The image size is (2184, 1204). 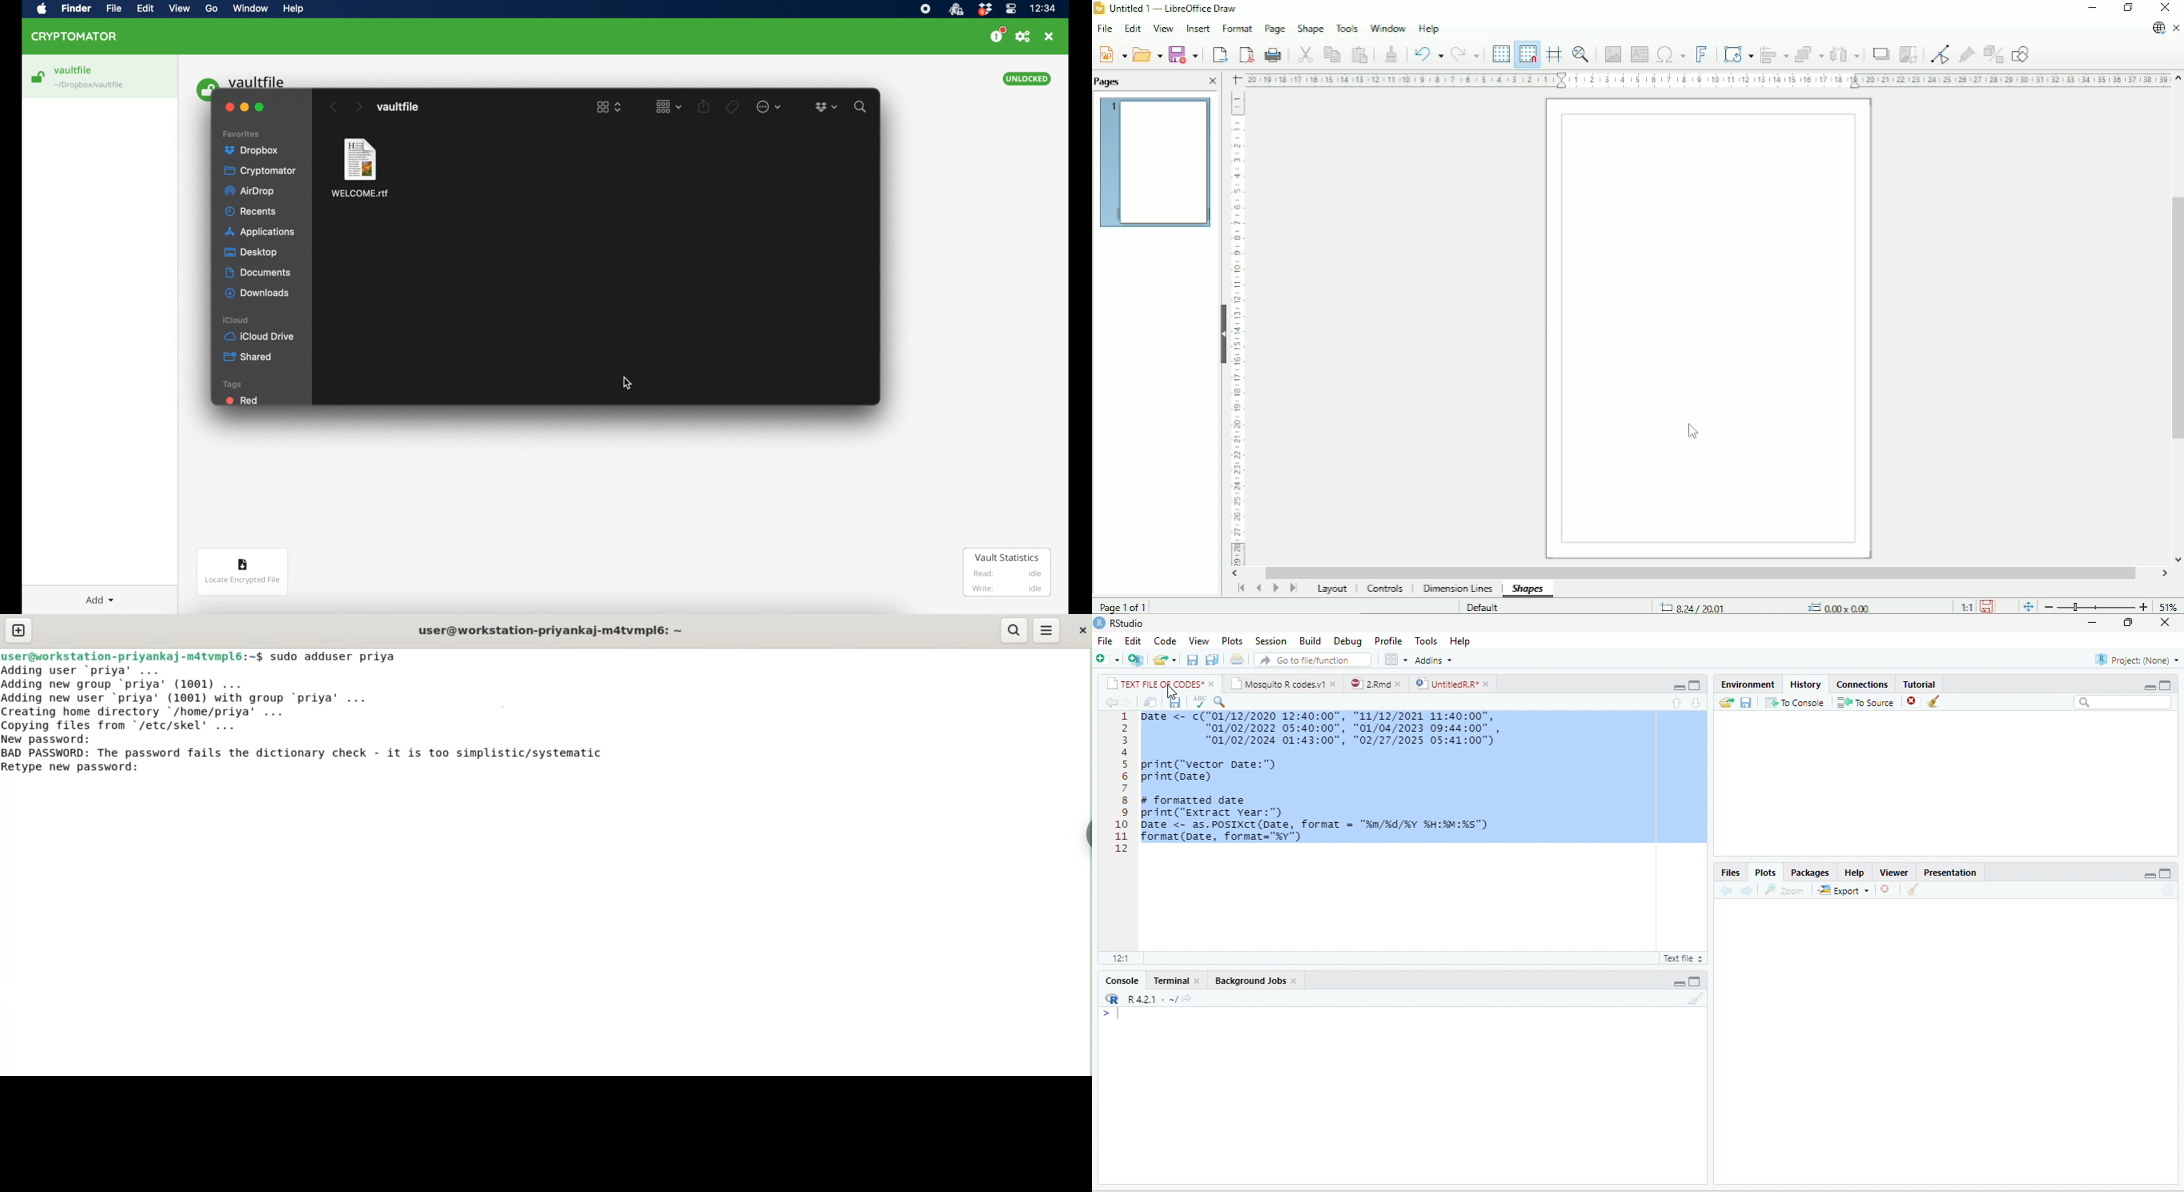 What do you see at coordinates (2137, 660) in the screenshot?
I see `Project(None)` at bounding box center [2137, 660].